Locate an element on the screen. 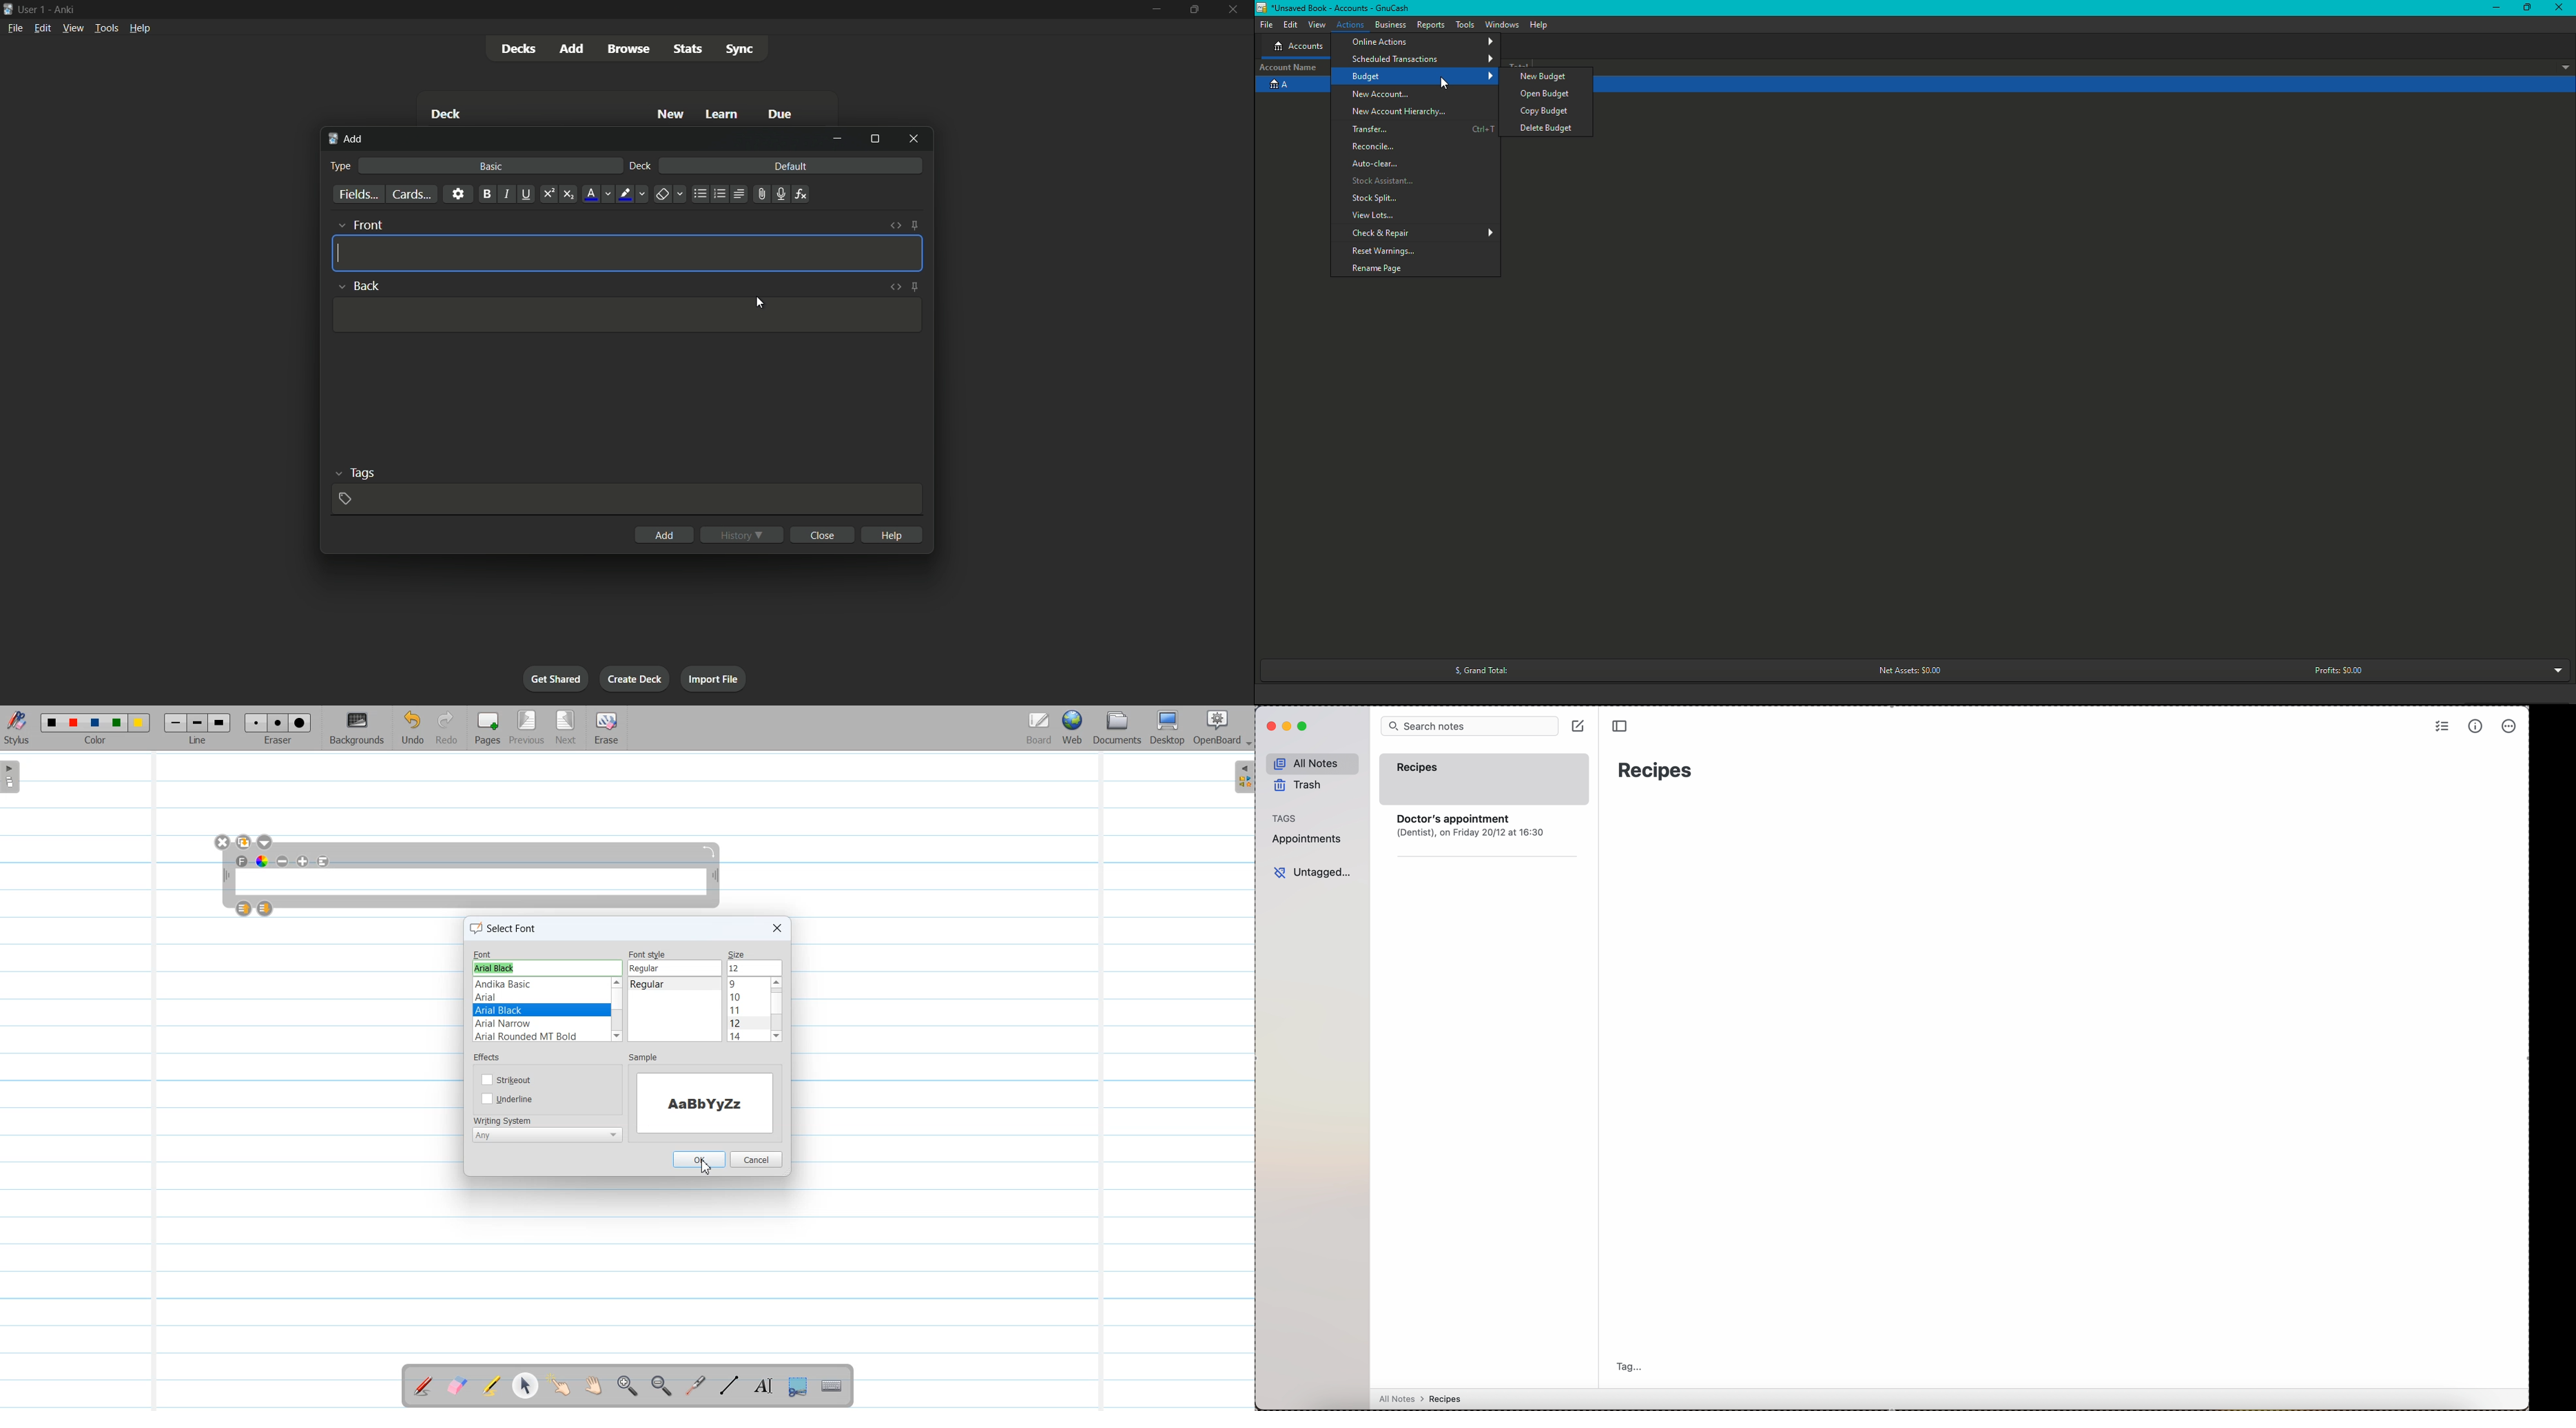 This screenshot has width=2576, height=1428. tags is located at coordinates (355, 472).